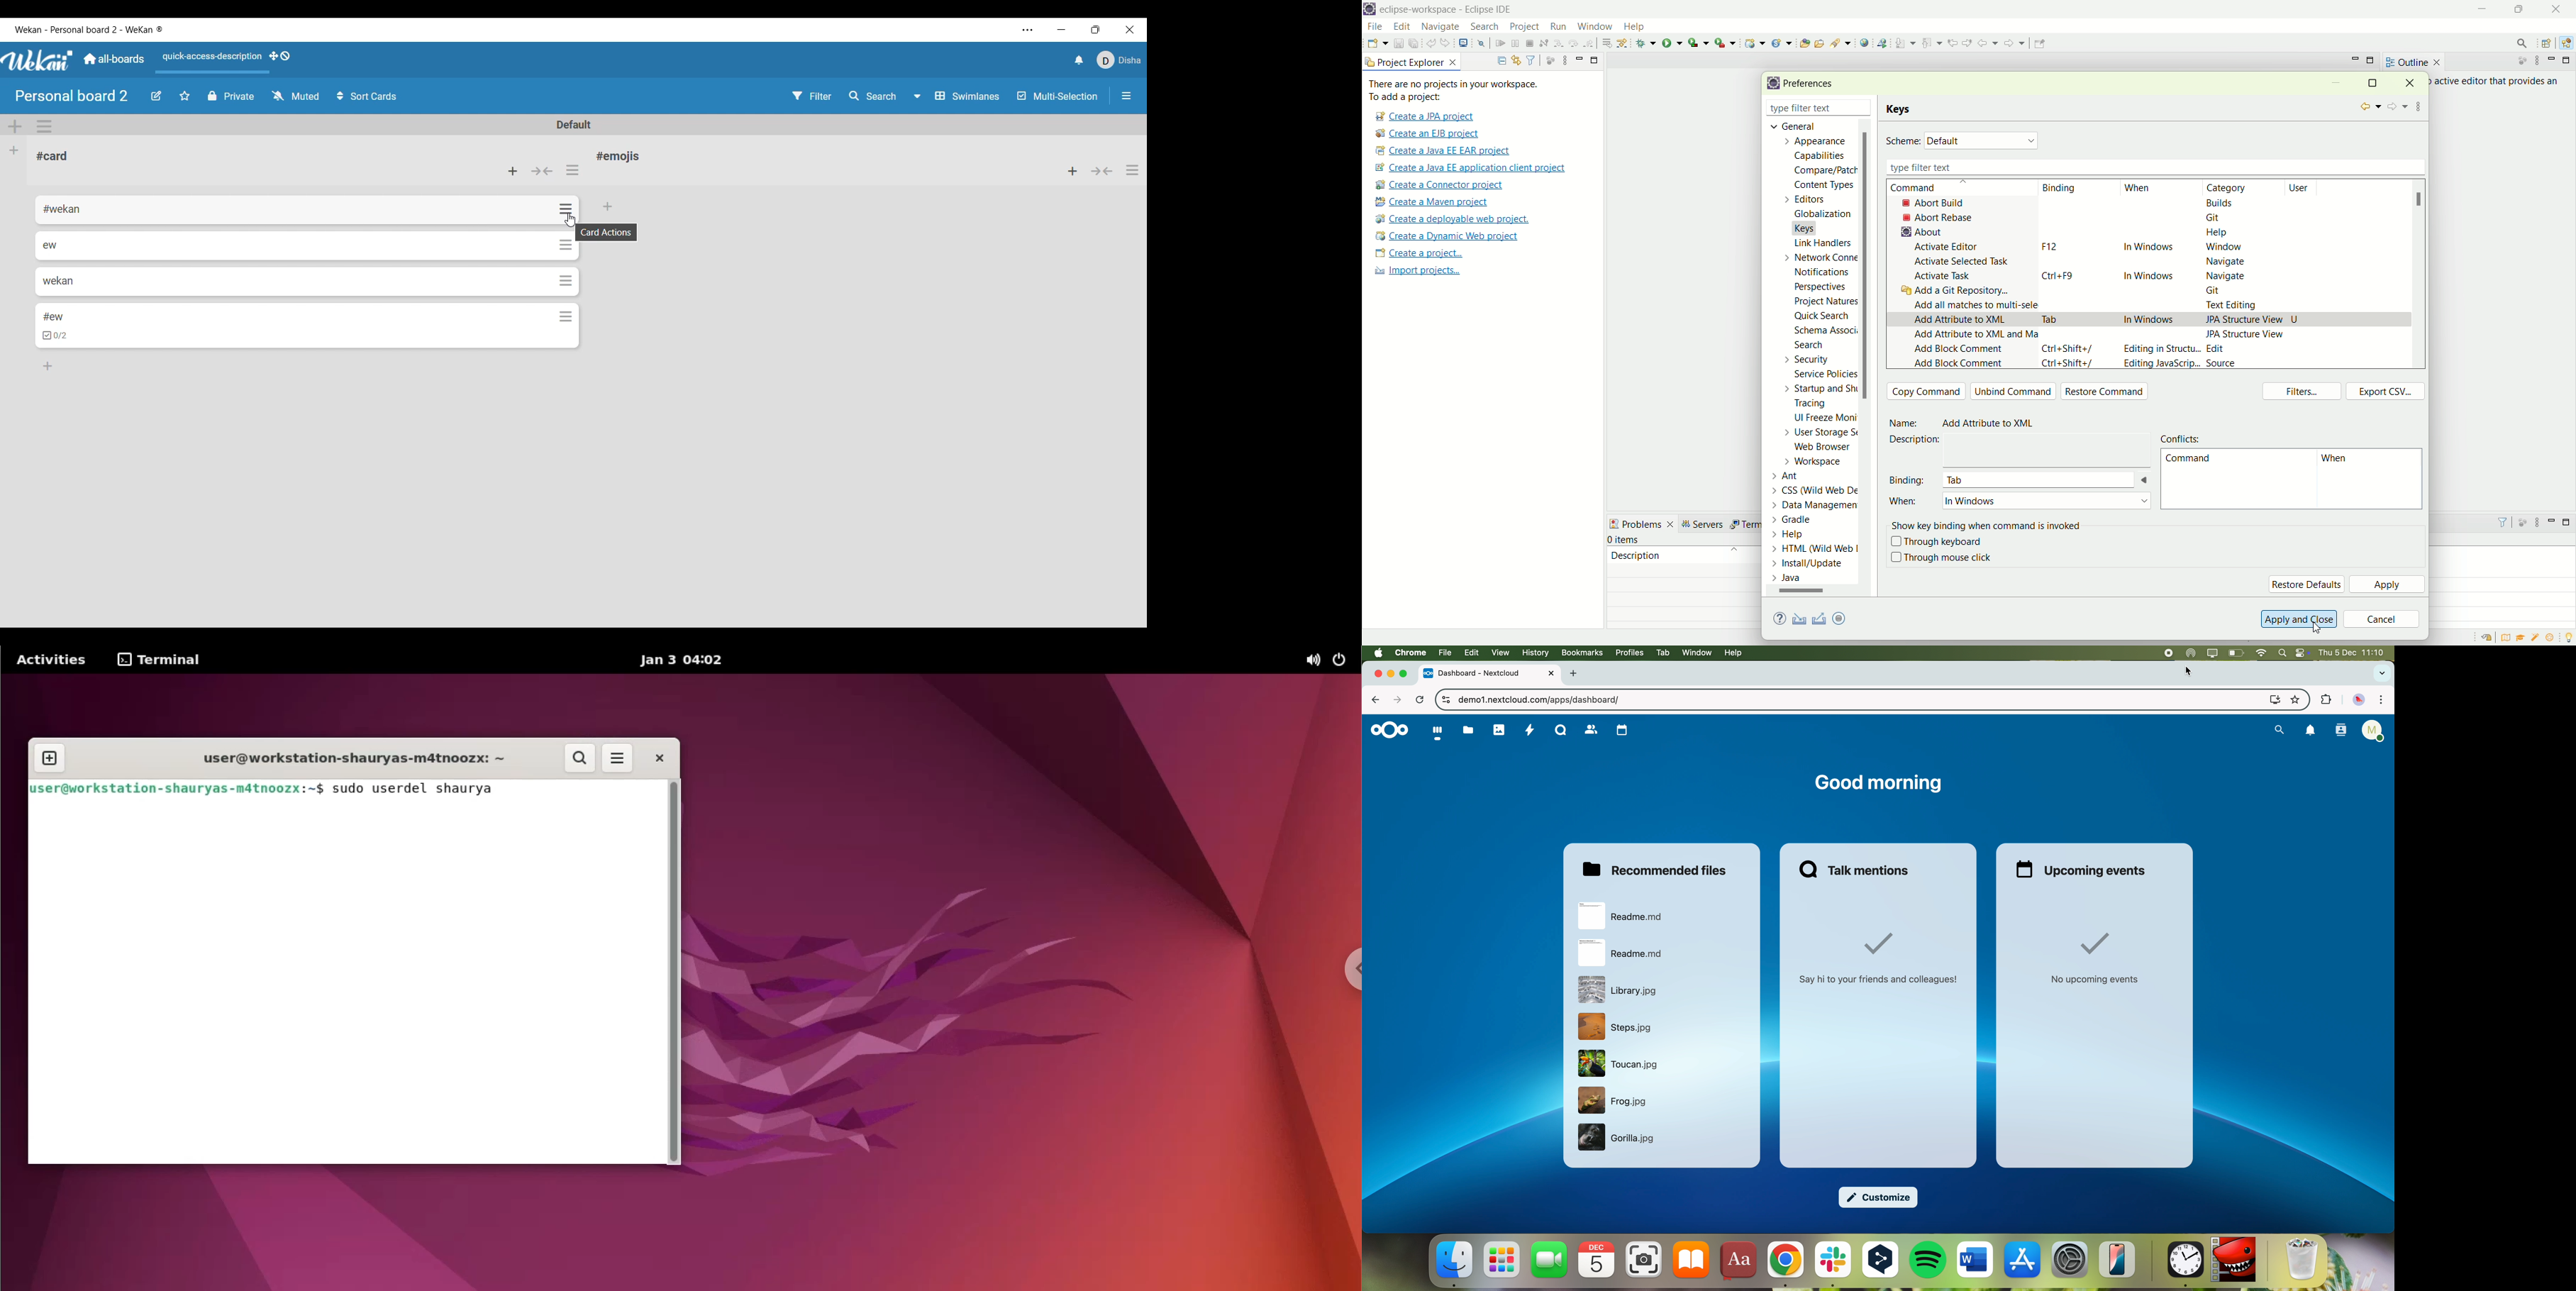 The width and height of the screenshot is (2576, 1316). I want to click on Card name, so click(621, 156).